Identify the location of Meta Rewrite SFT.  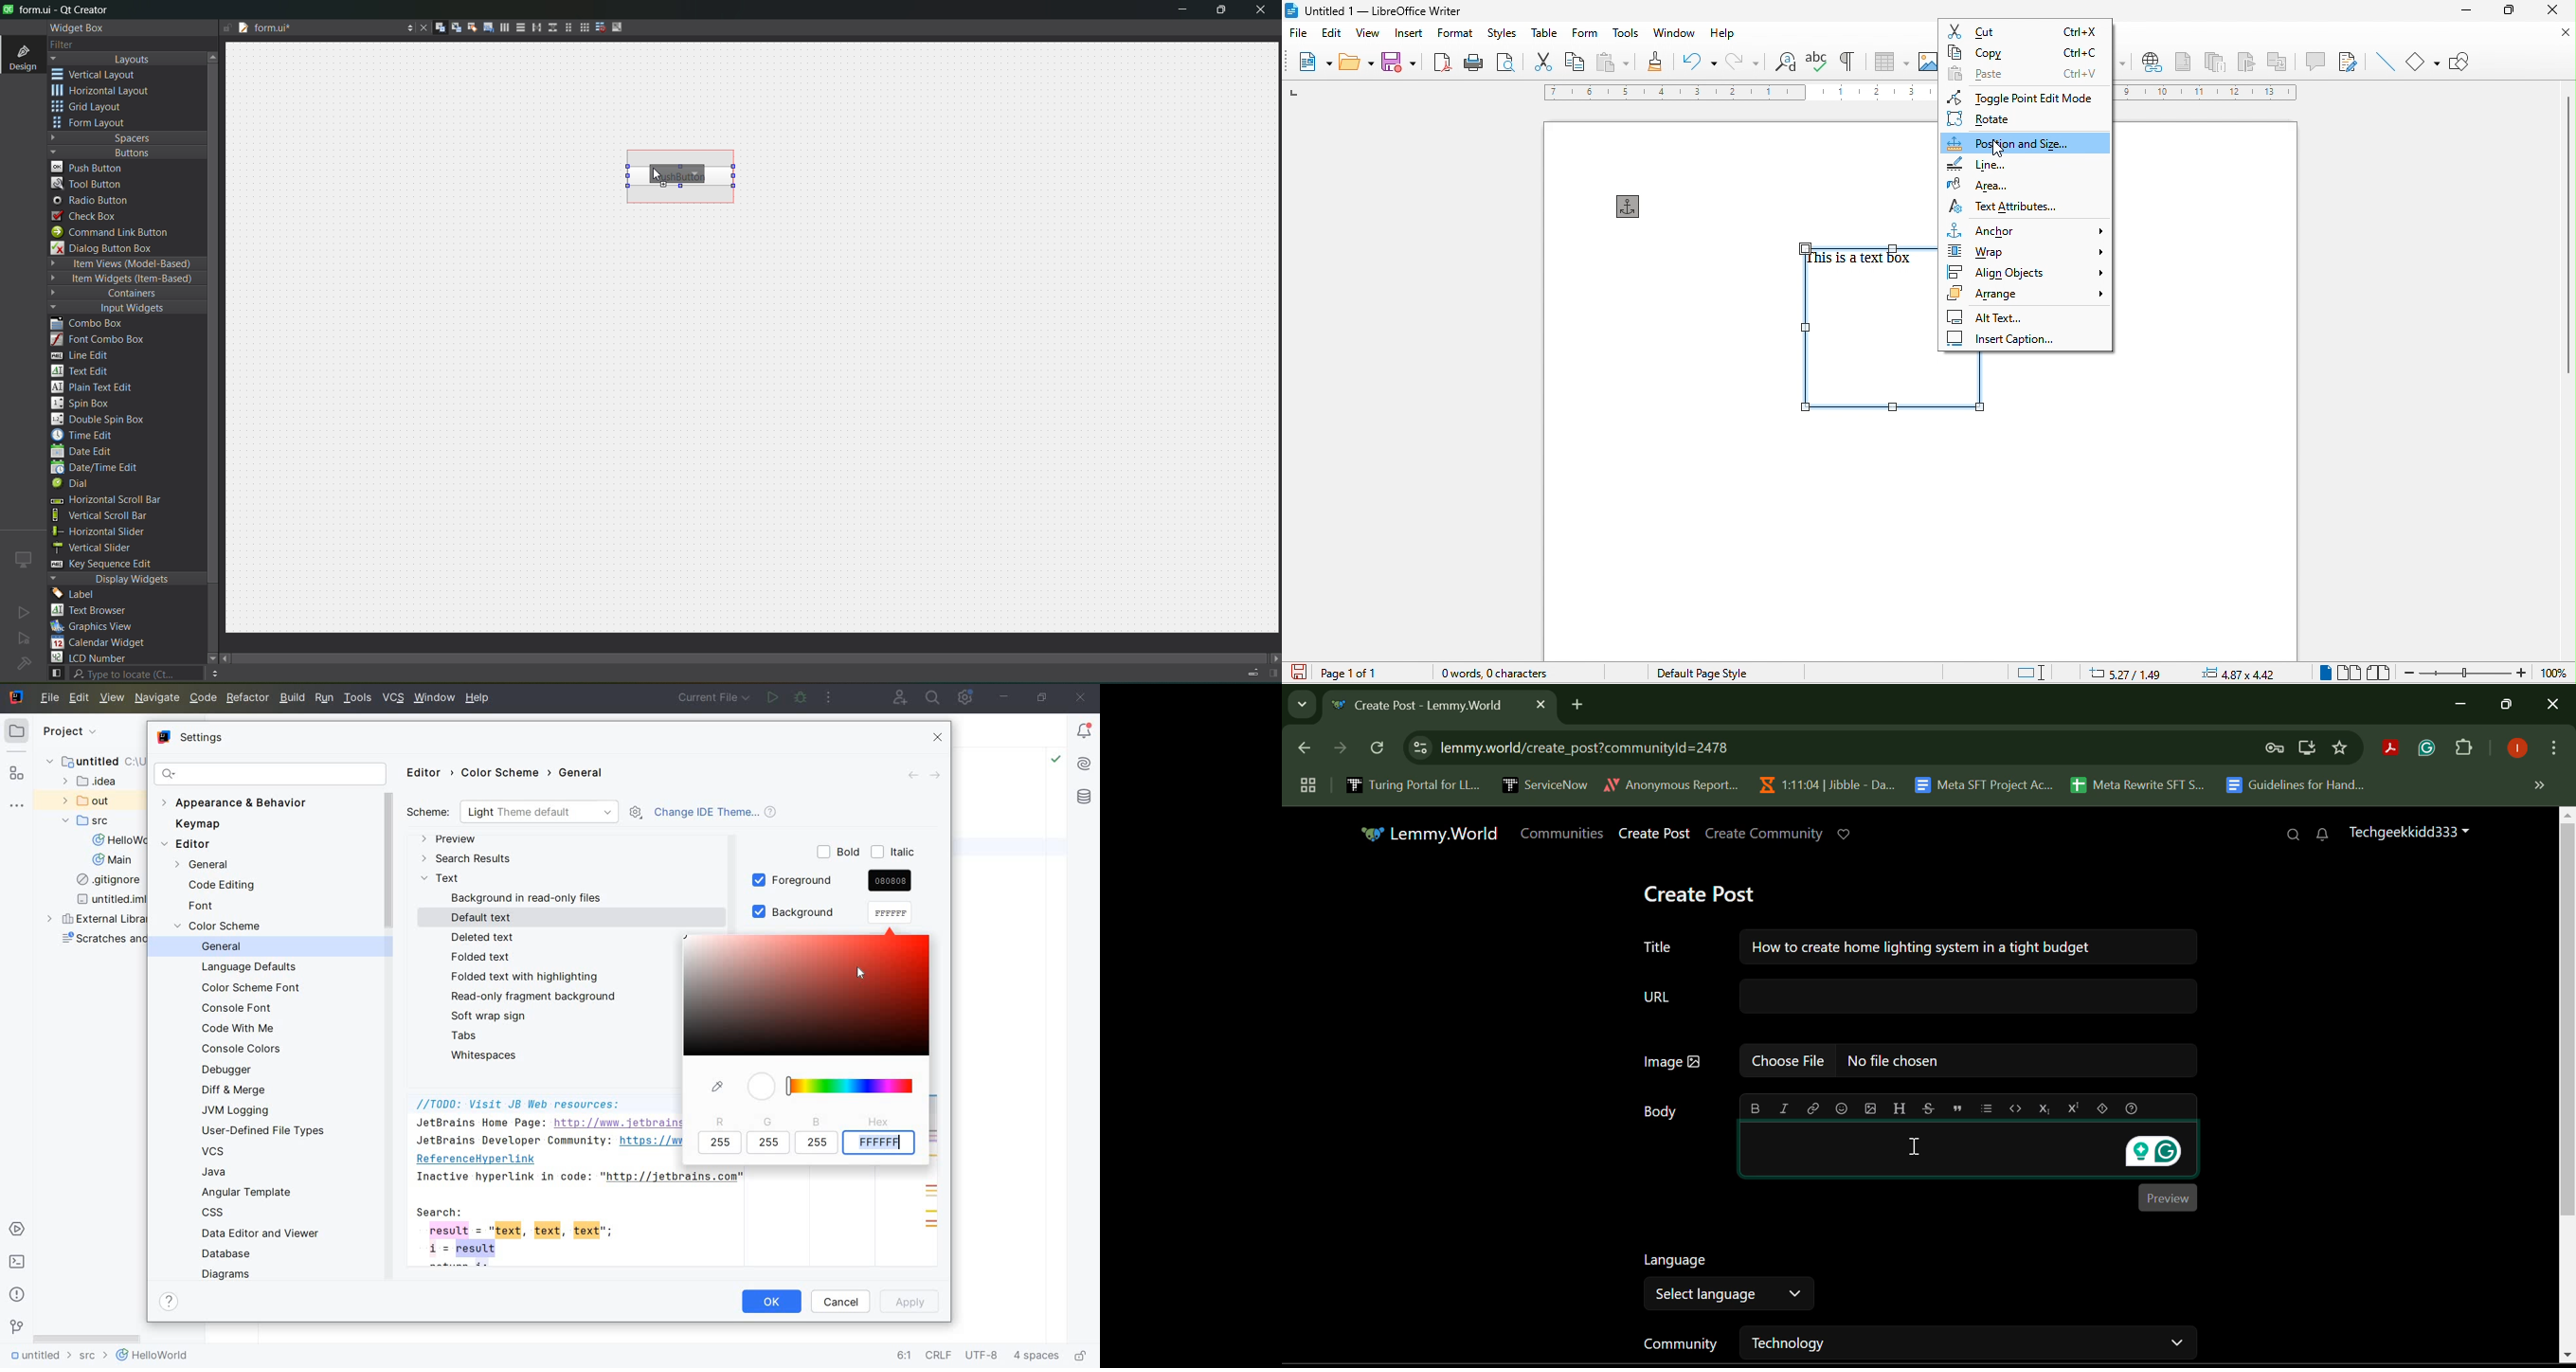
(2143, 783).